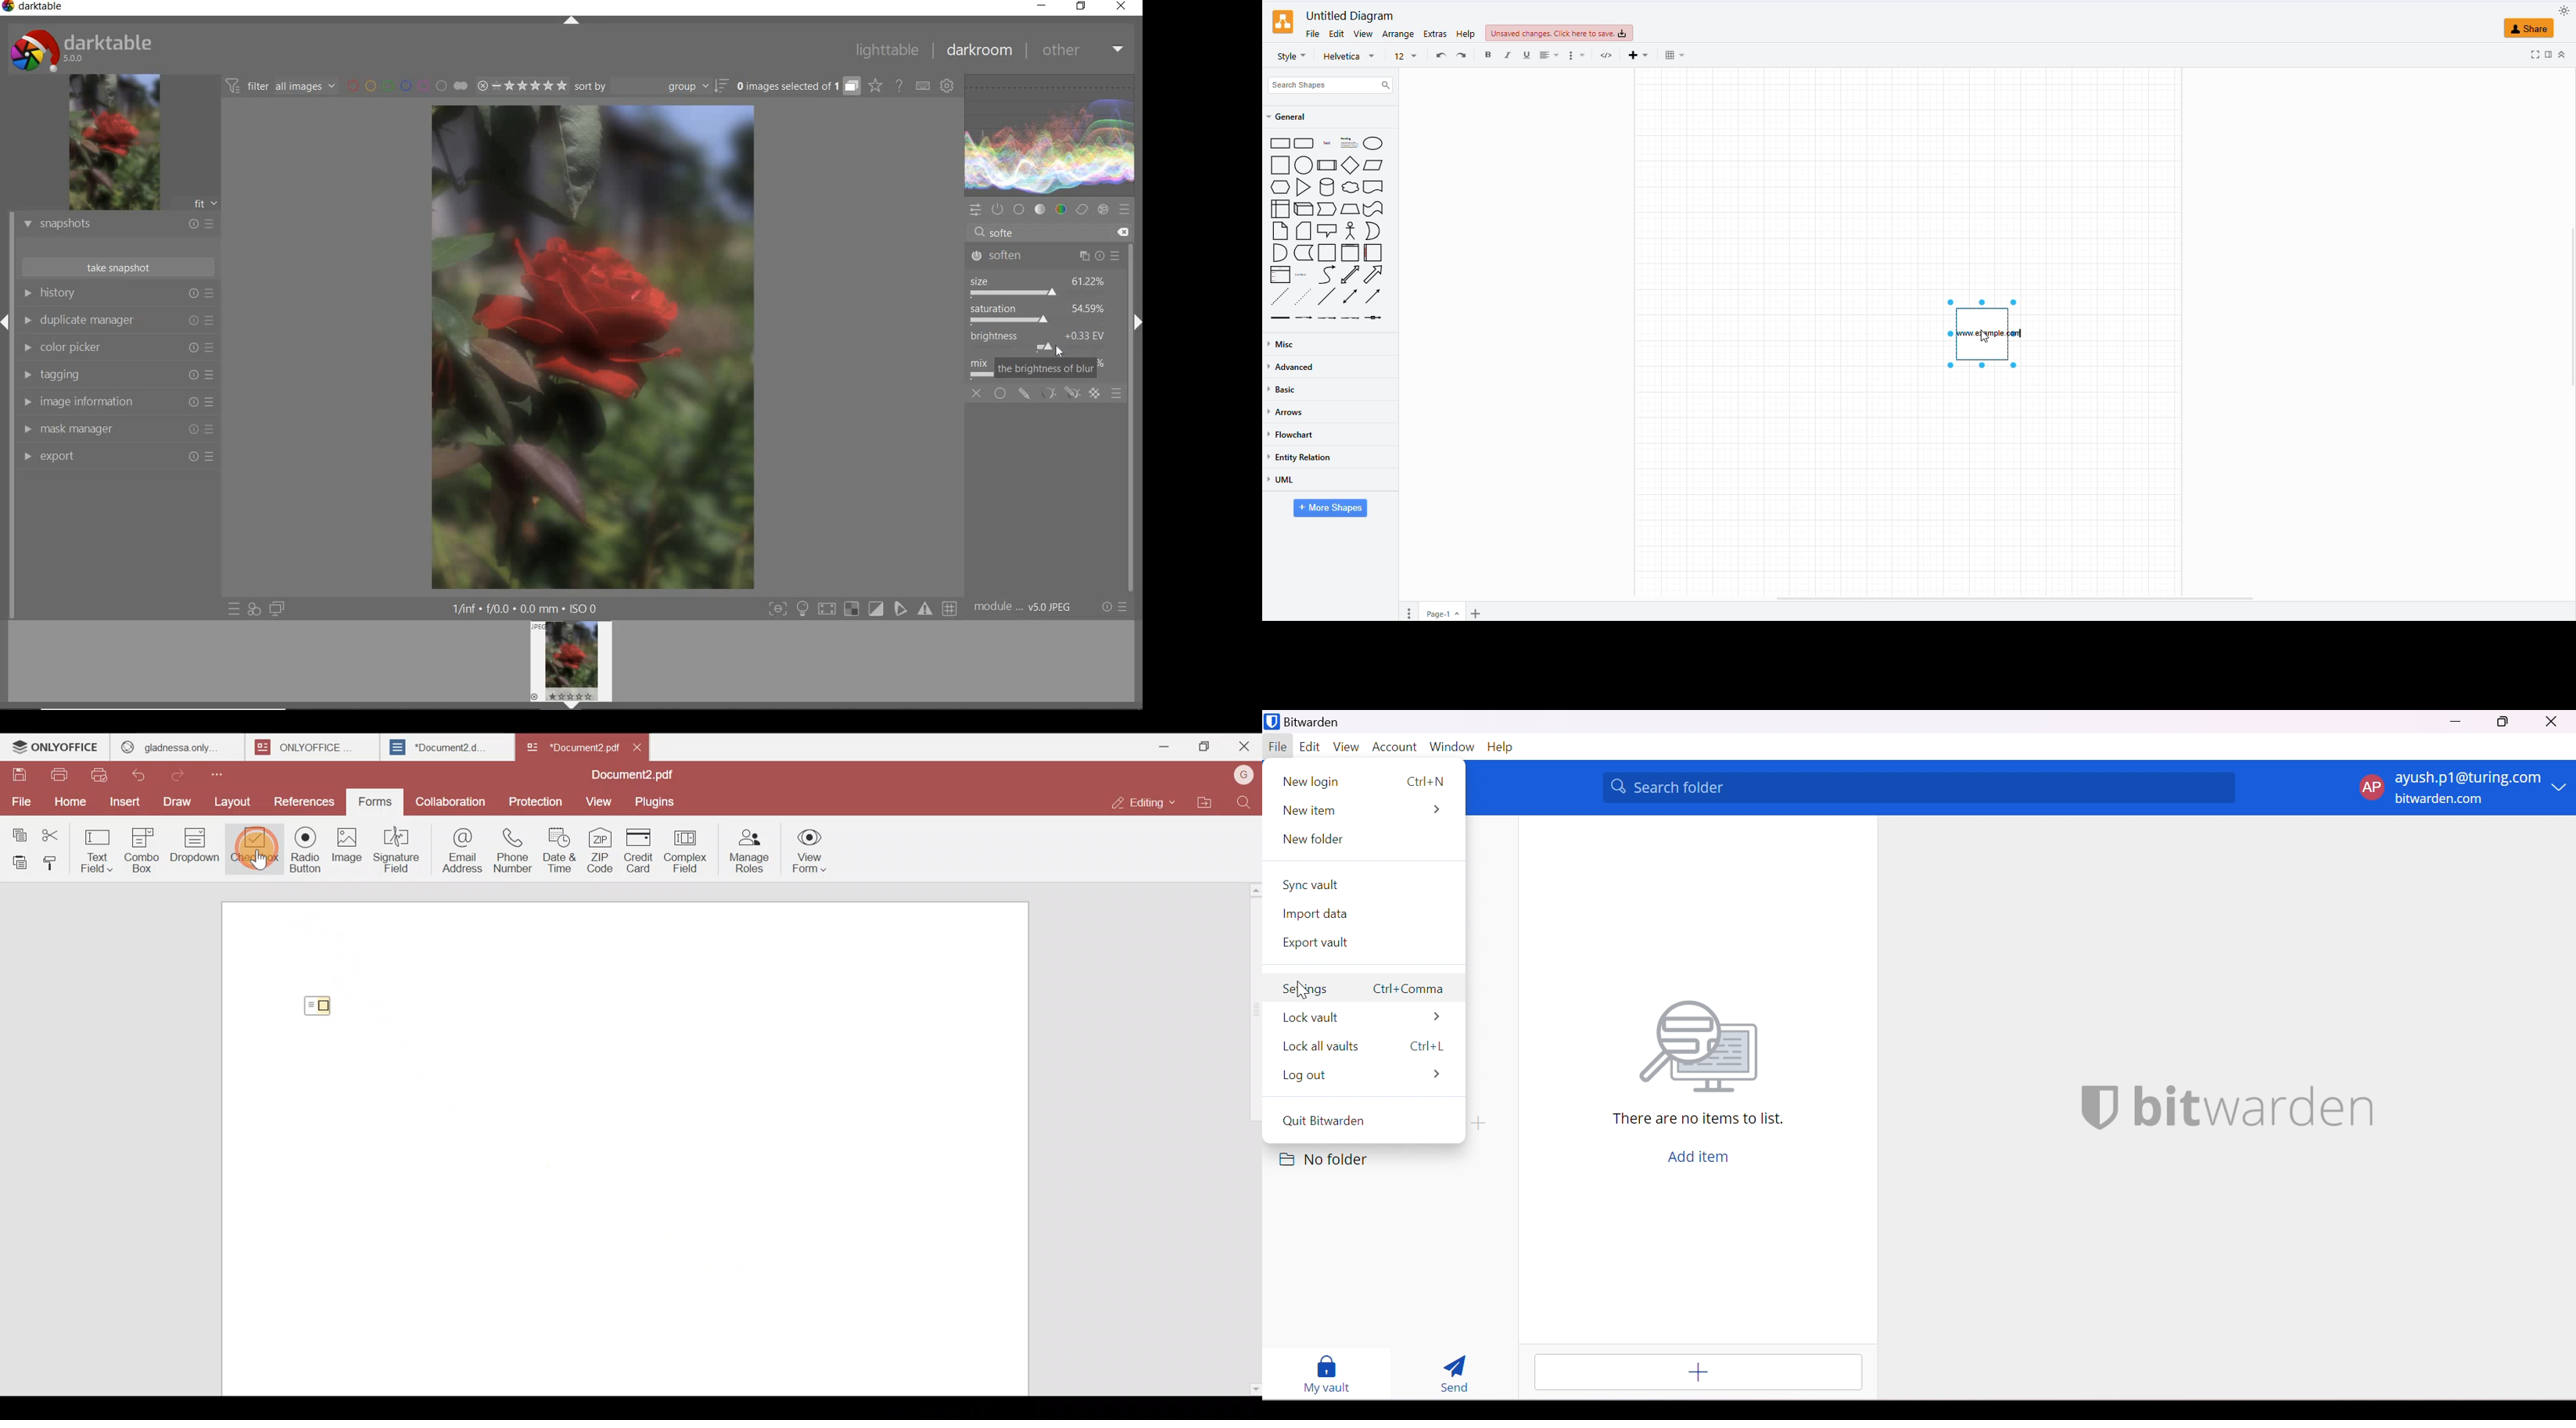 The height and width of the screenshot is (1428, 2576). I want to click on side, so click(2548, 55).